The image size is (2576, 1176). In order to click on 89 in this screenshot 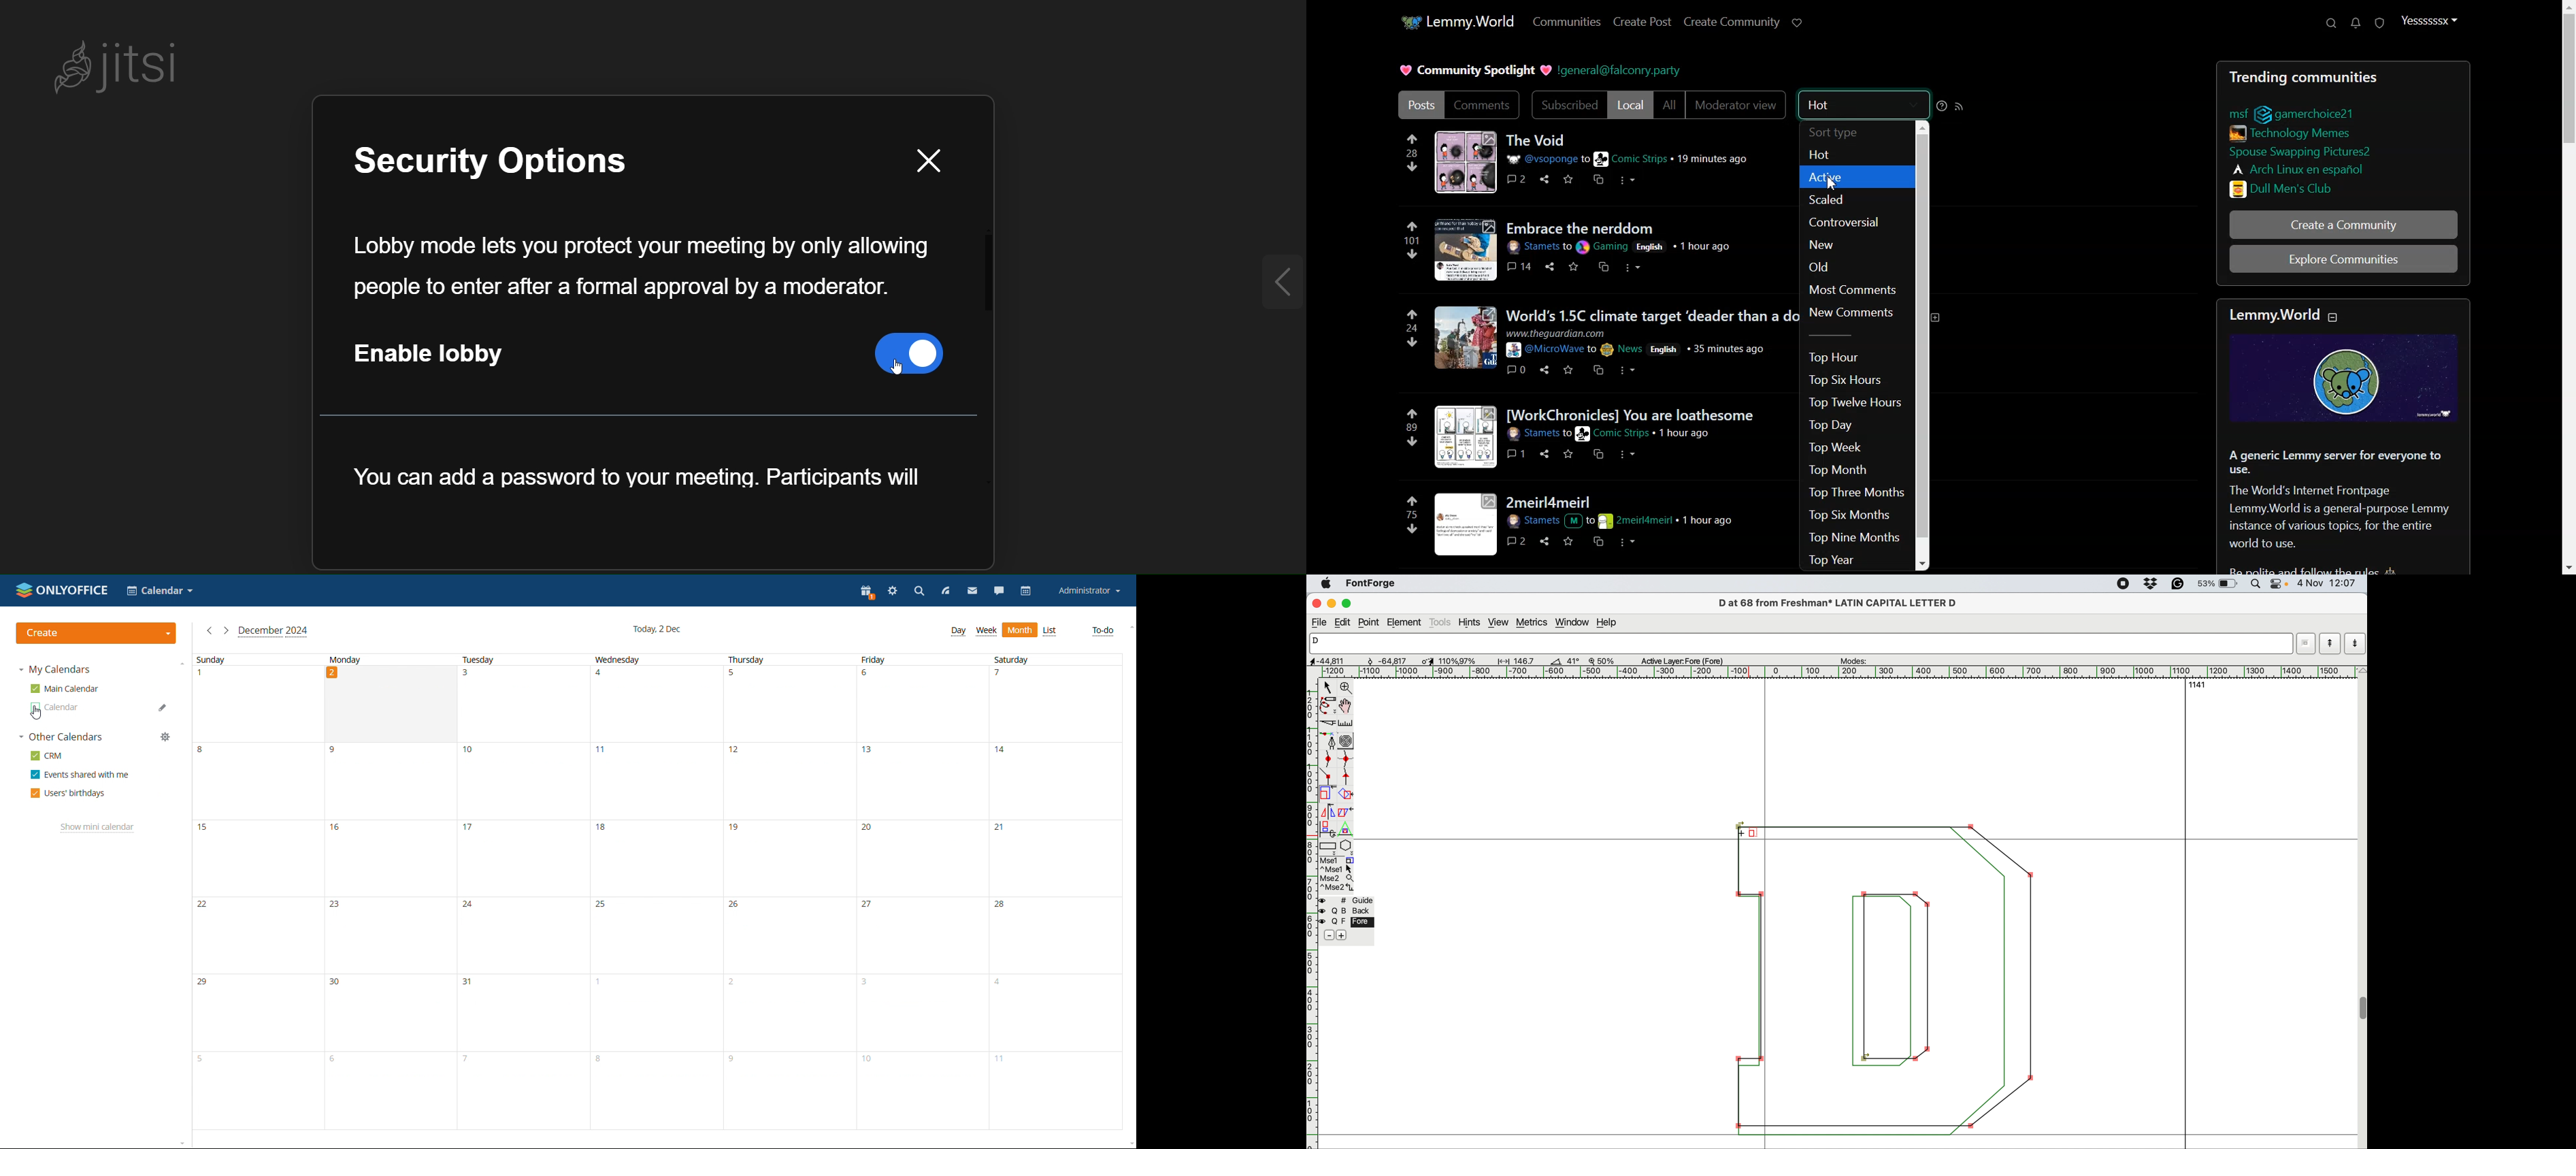, I will do `click(1411, 428)`.